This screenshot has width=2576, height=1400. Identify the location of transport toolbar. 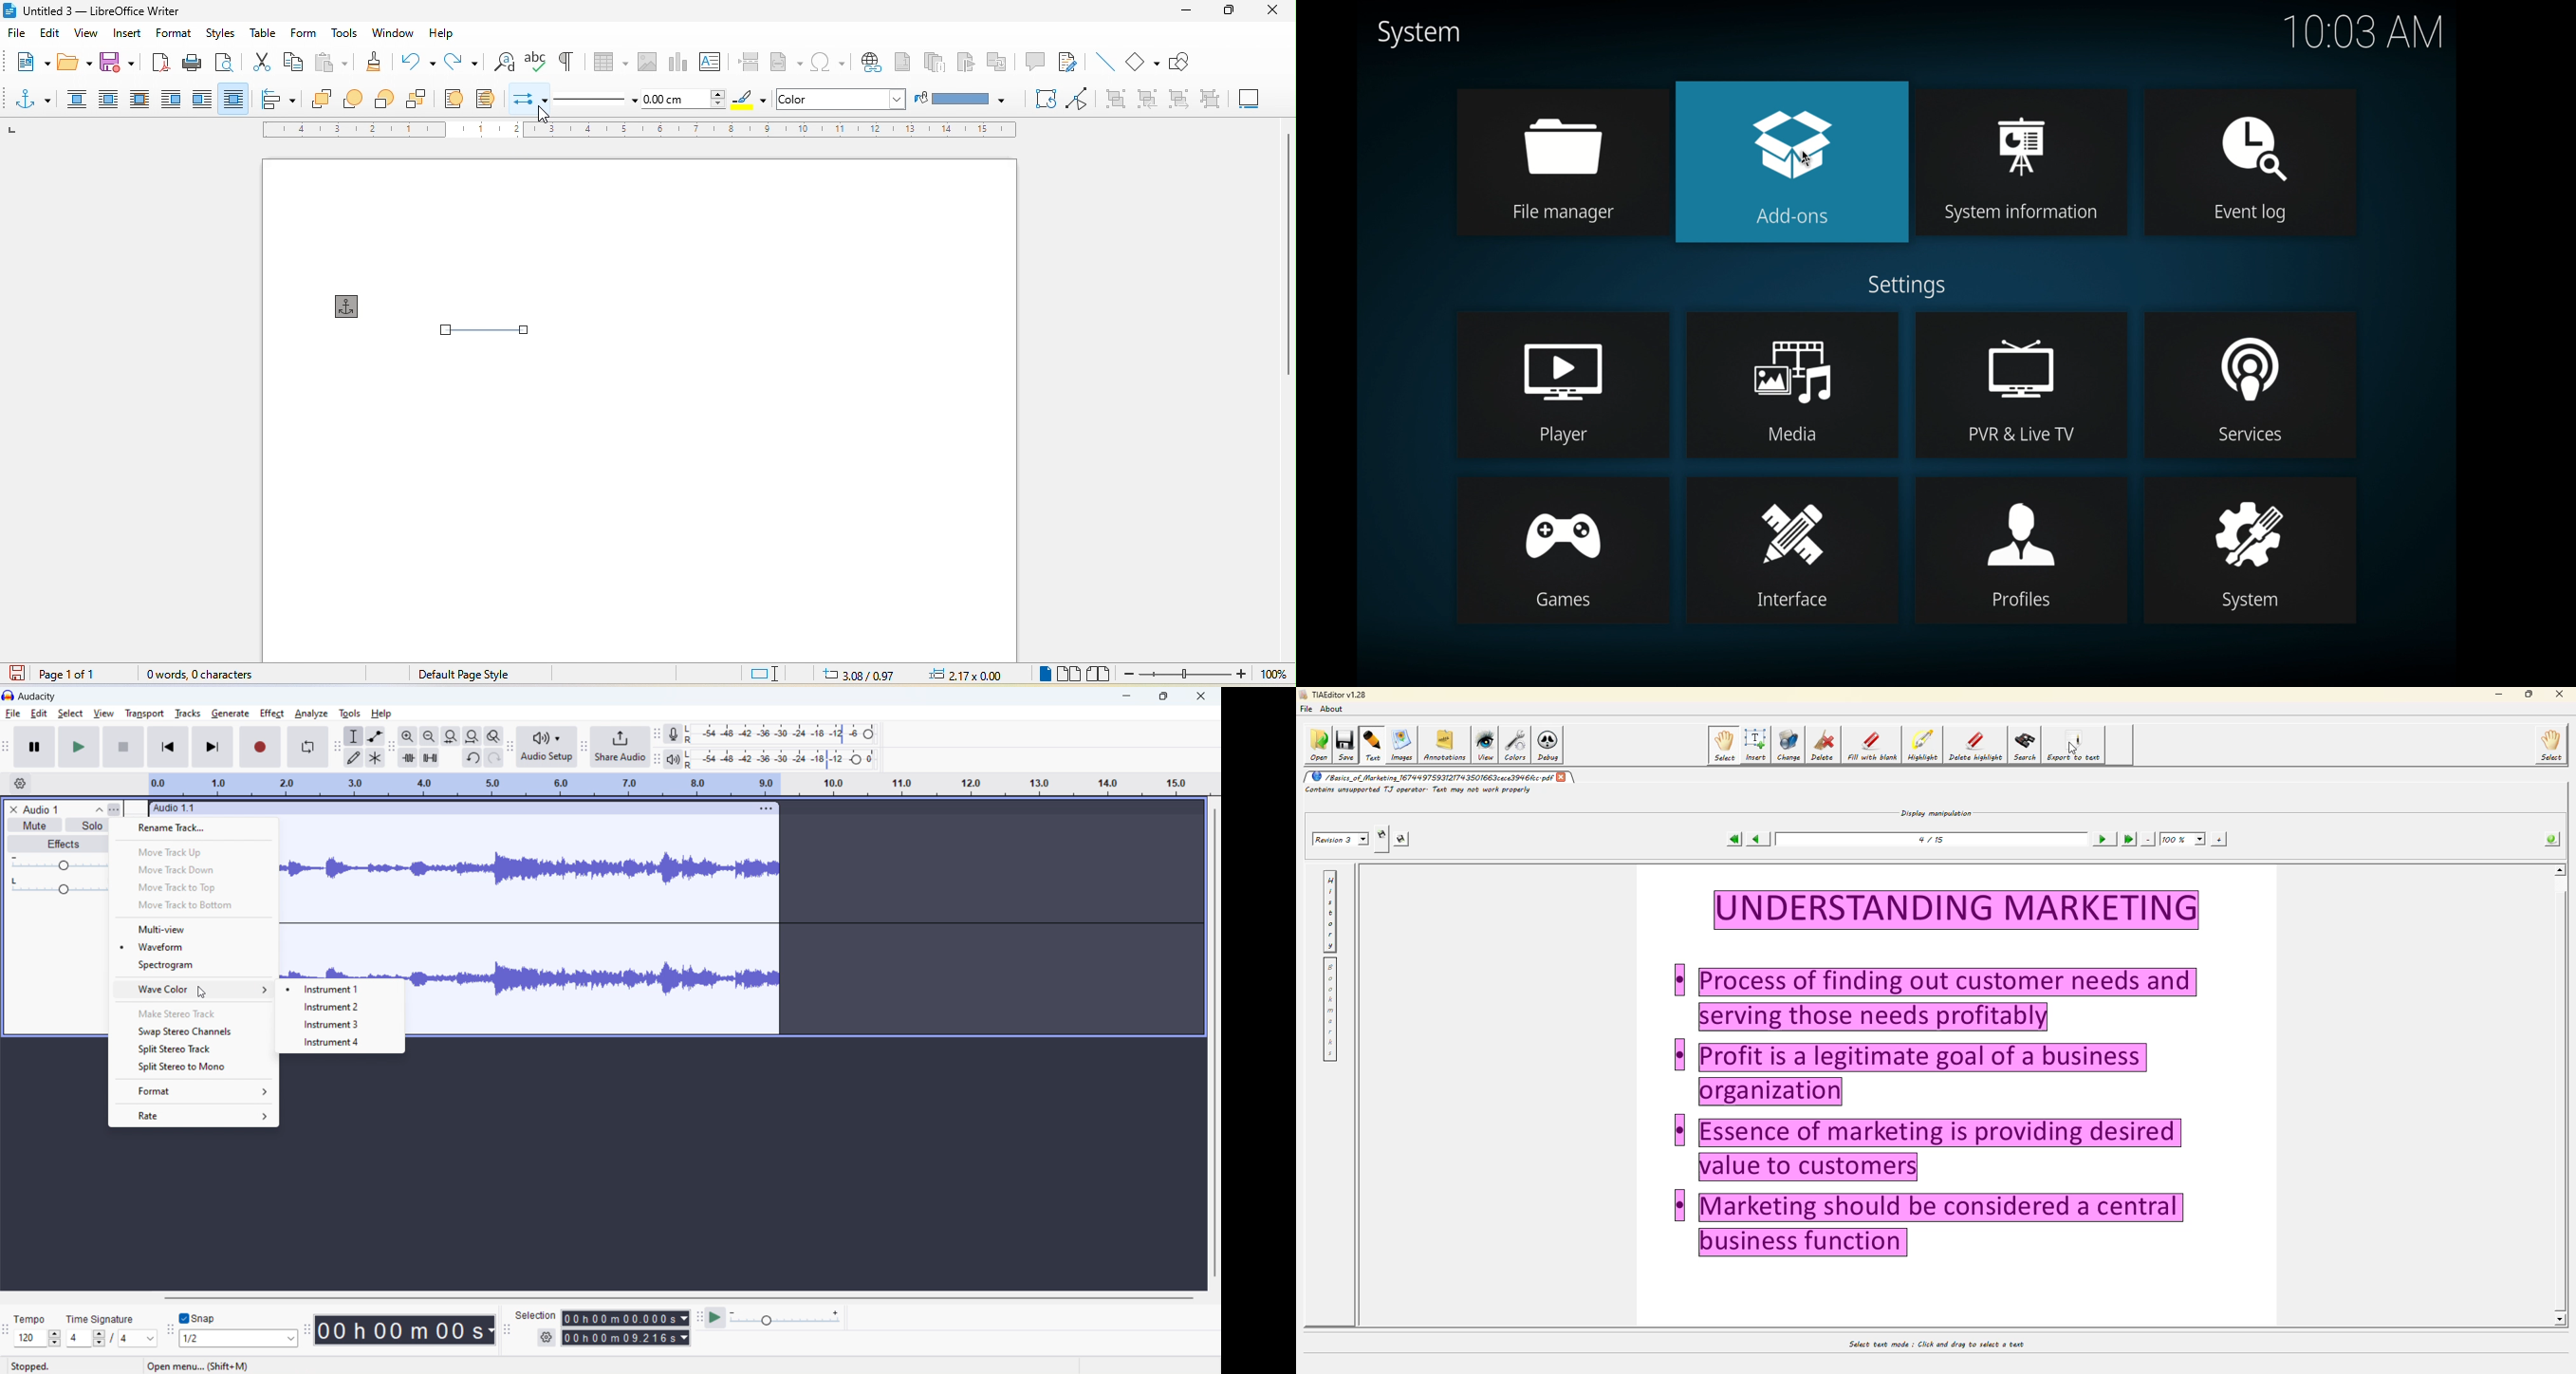
(6, 748).